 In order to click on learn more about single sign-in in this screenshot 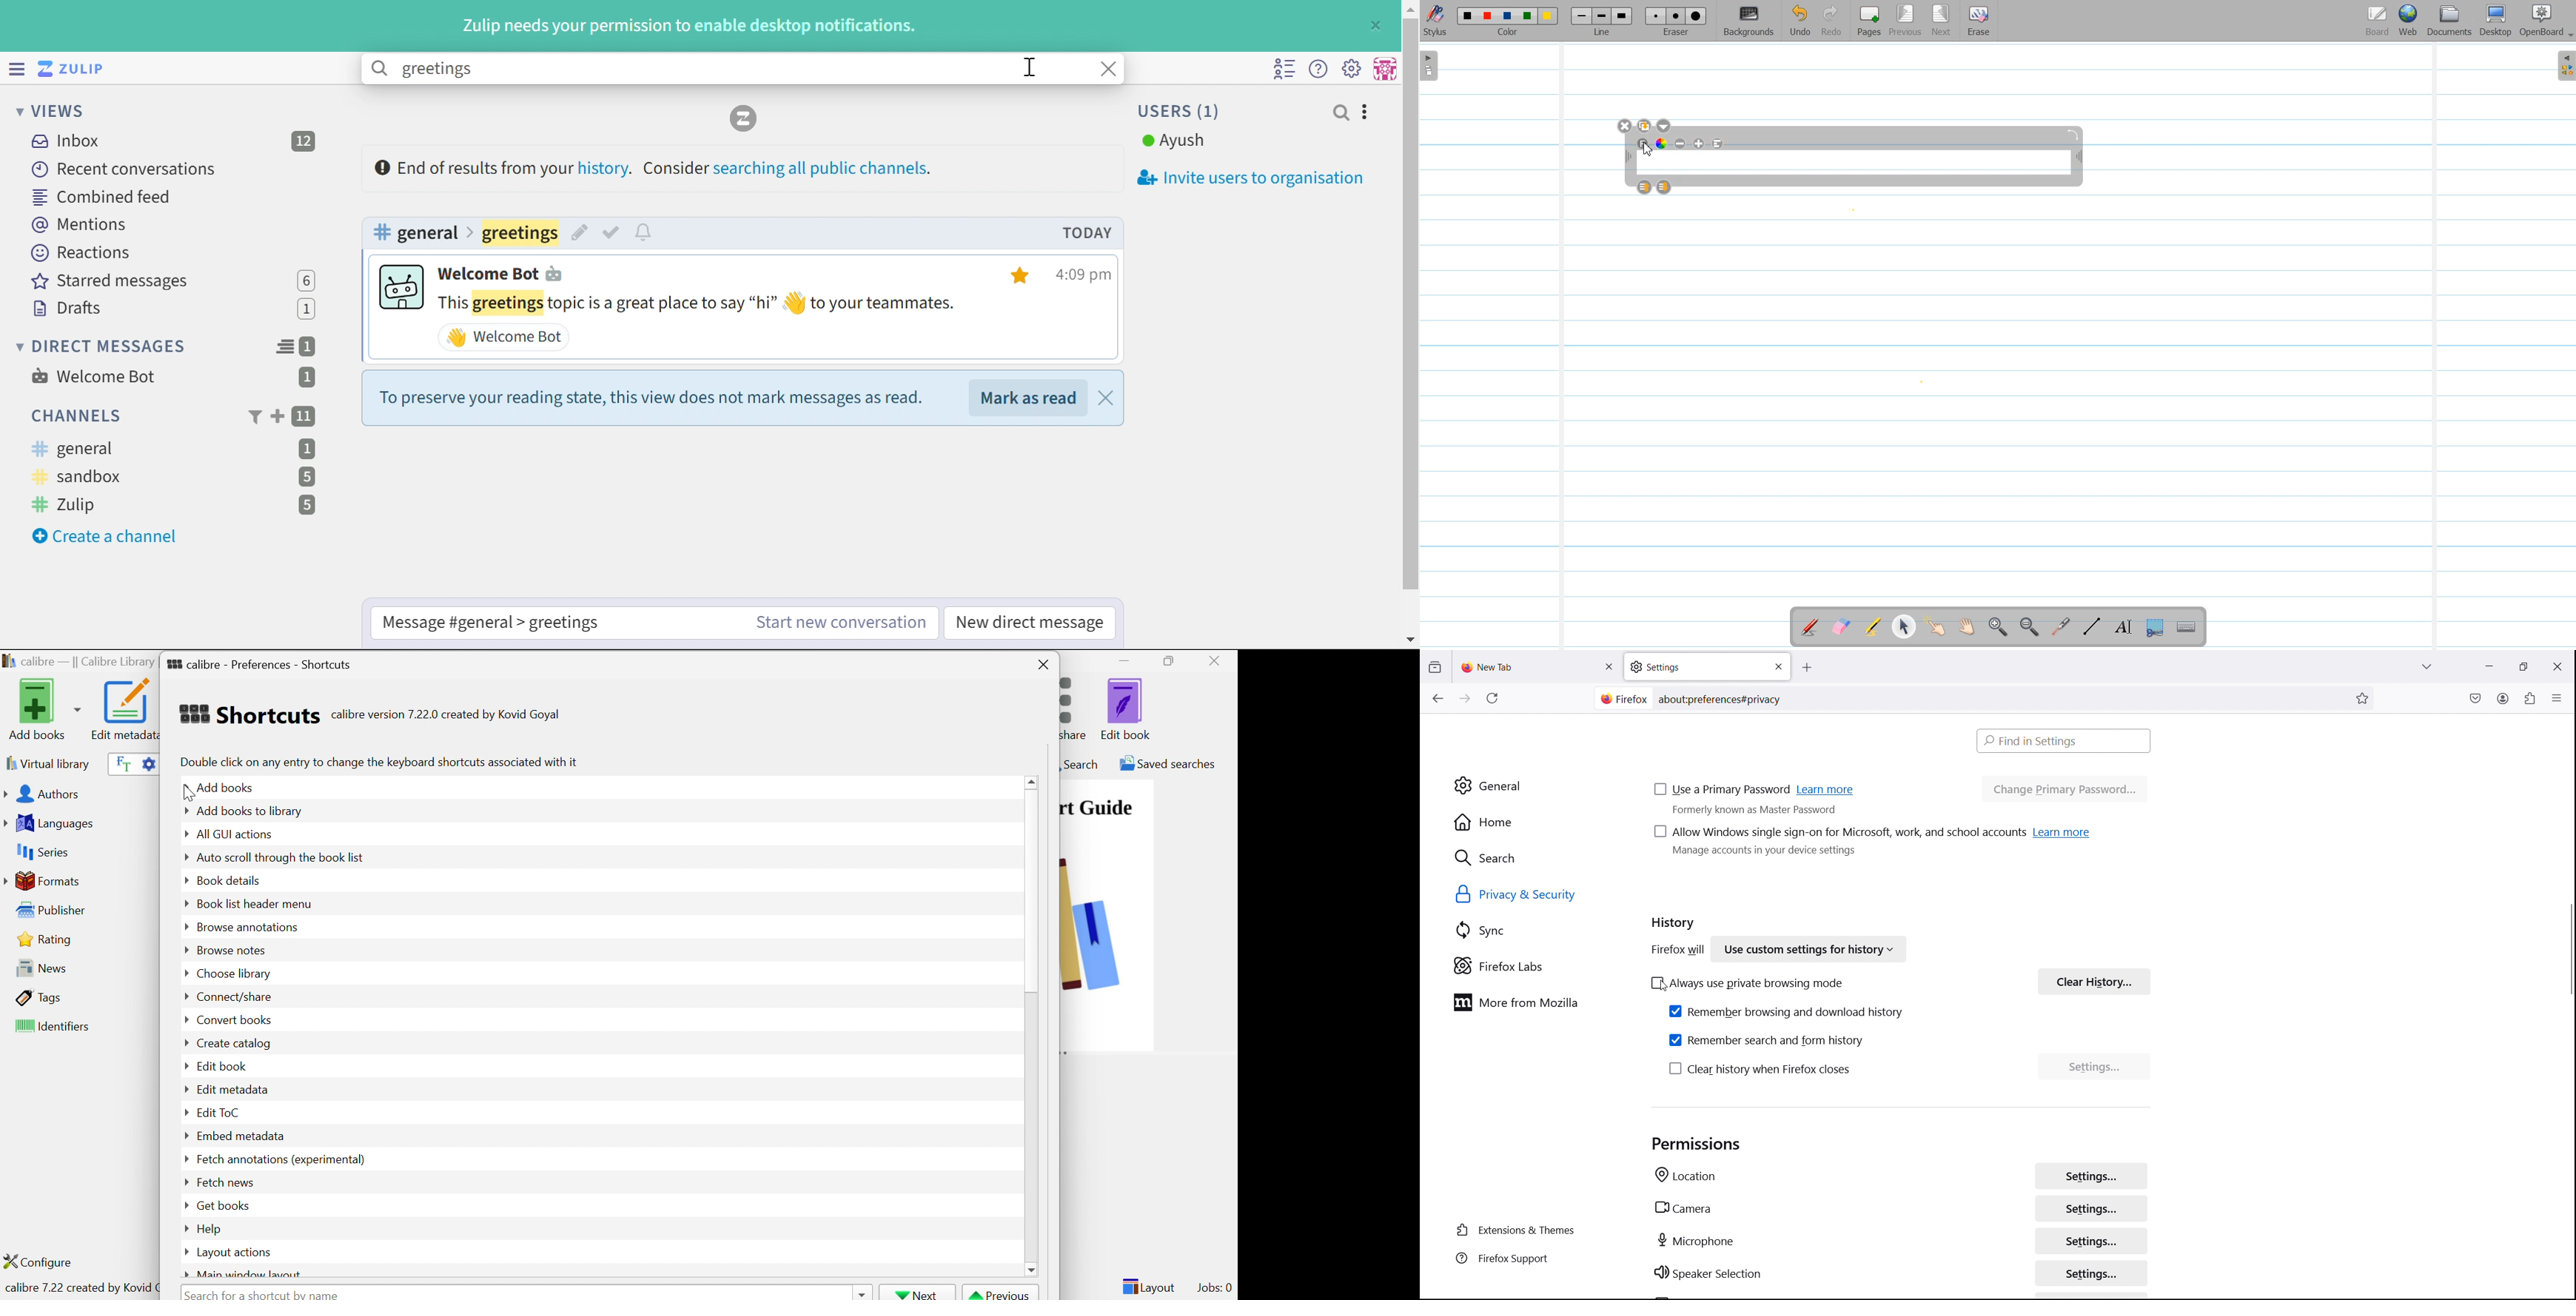, I will do `click(2063, 832)`.